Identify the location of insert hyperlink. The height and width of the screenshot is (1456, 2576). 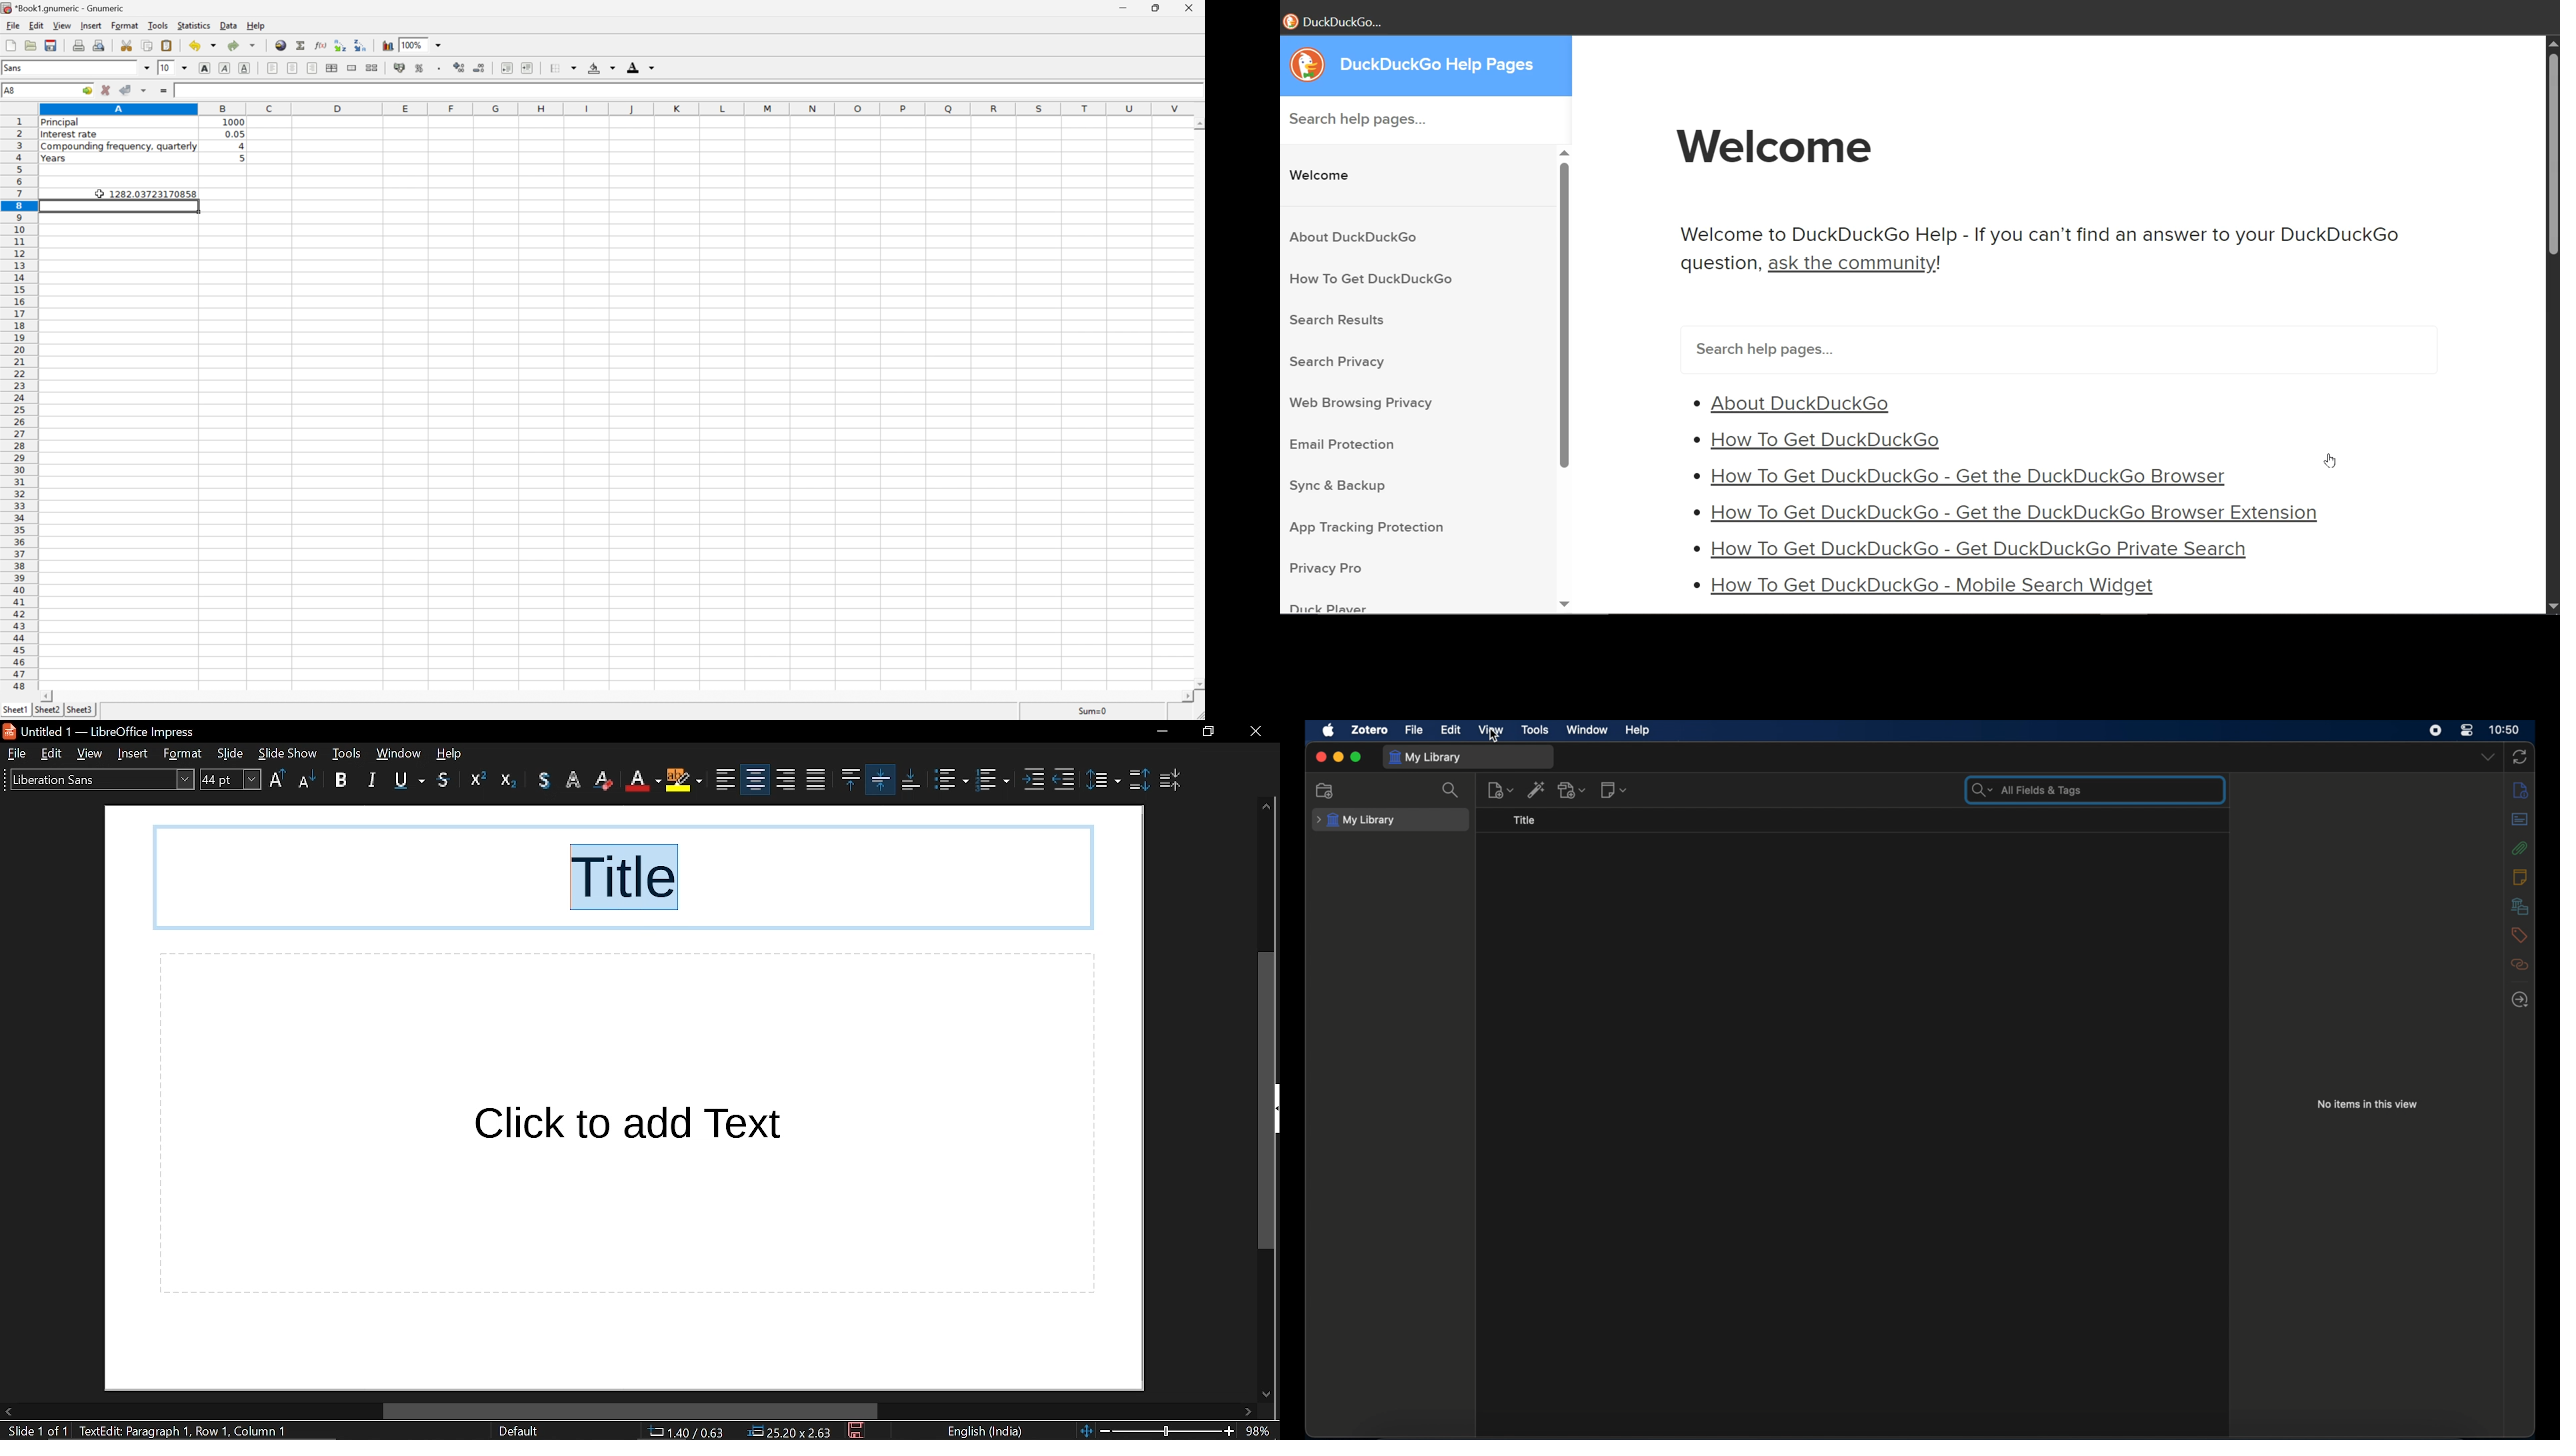
(281, 44).